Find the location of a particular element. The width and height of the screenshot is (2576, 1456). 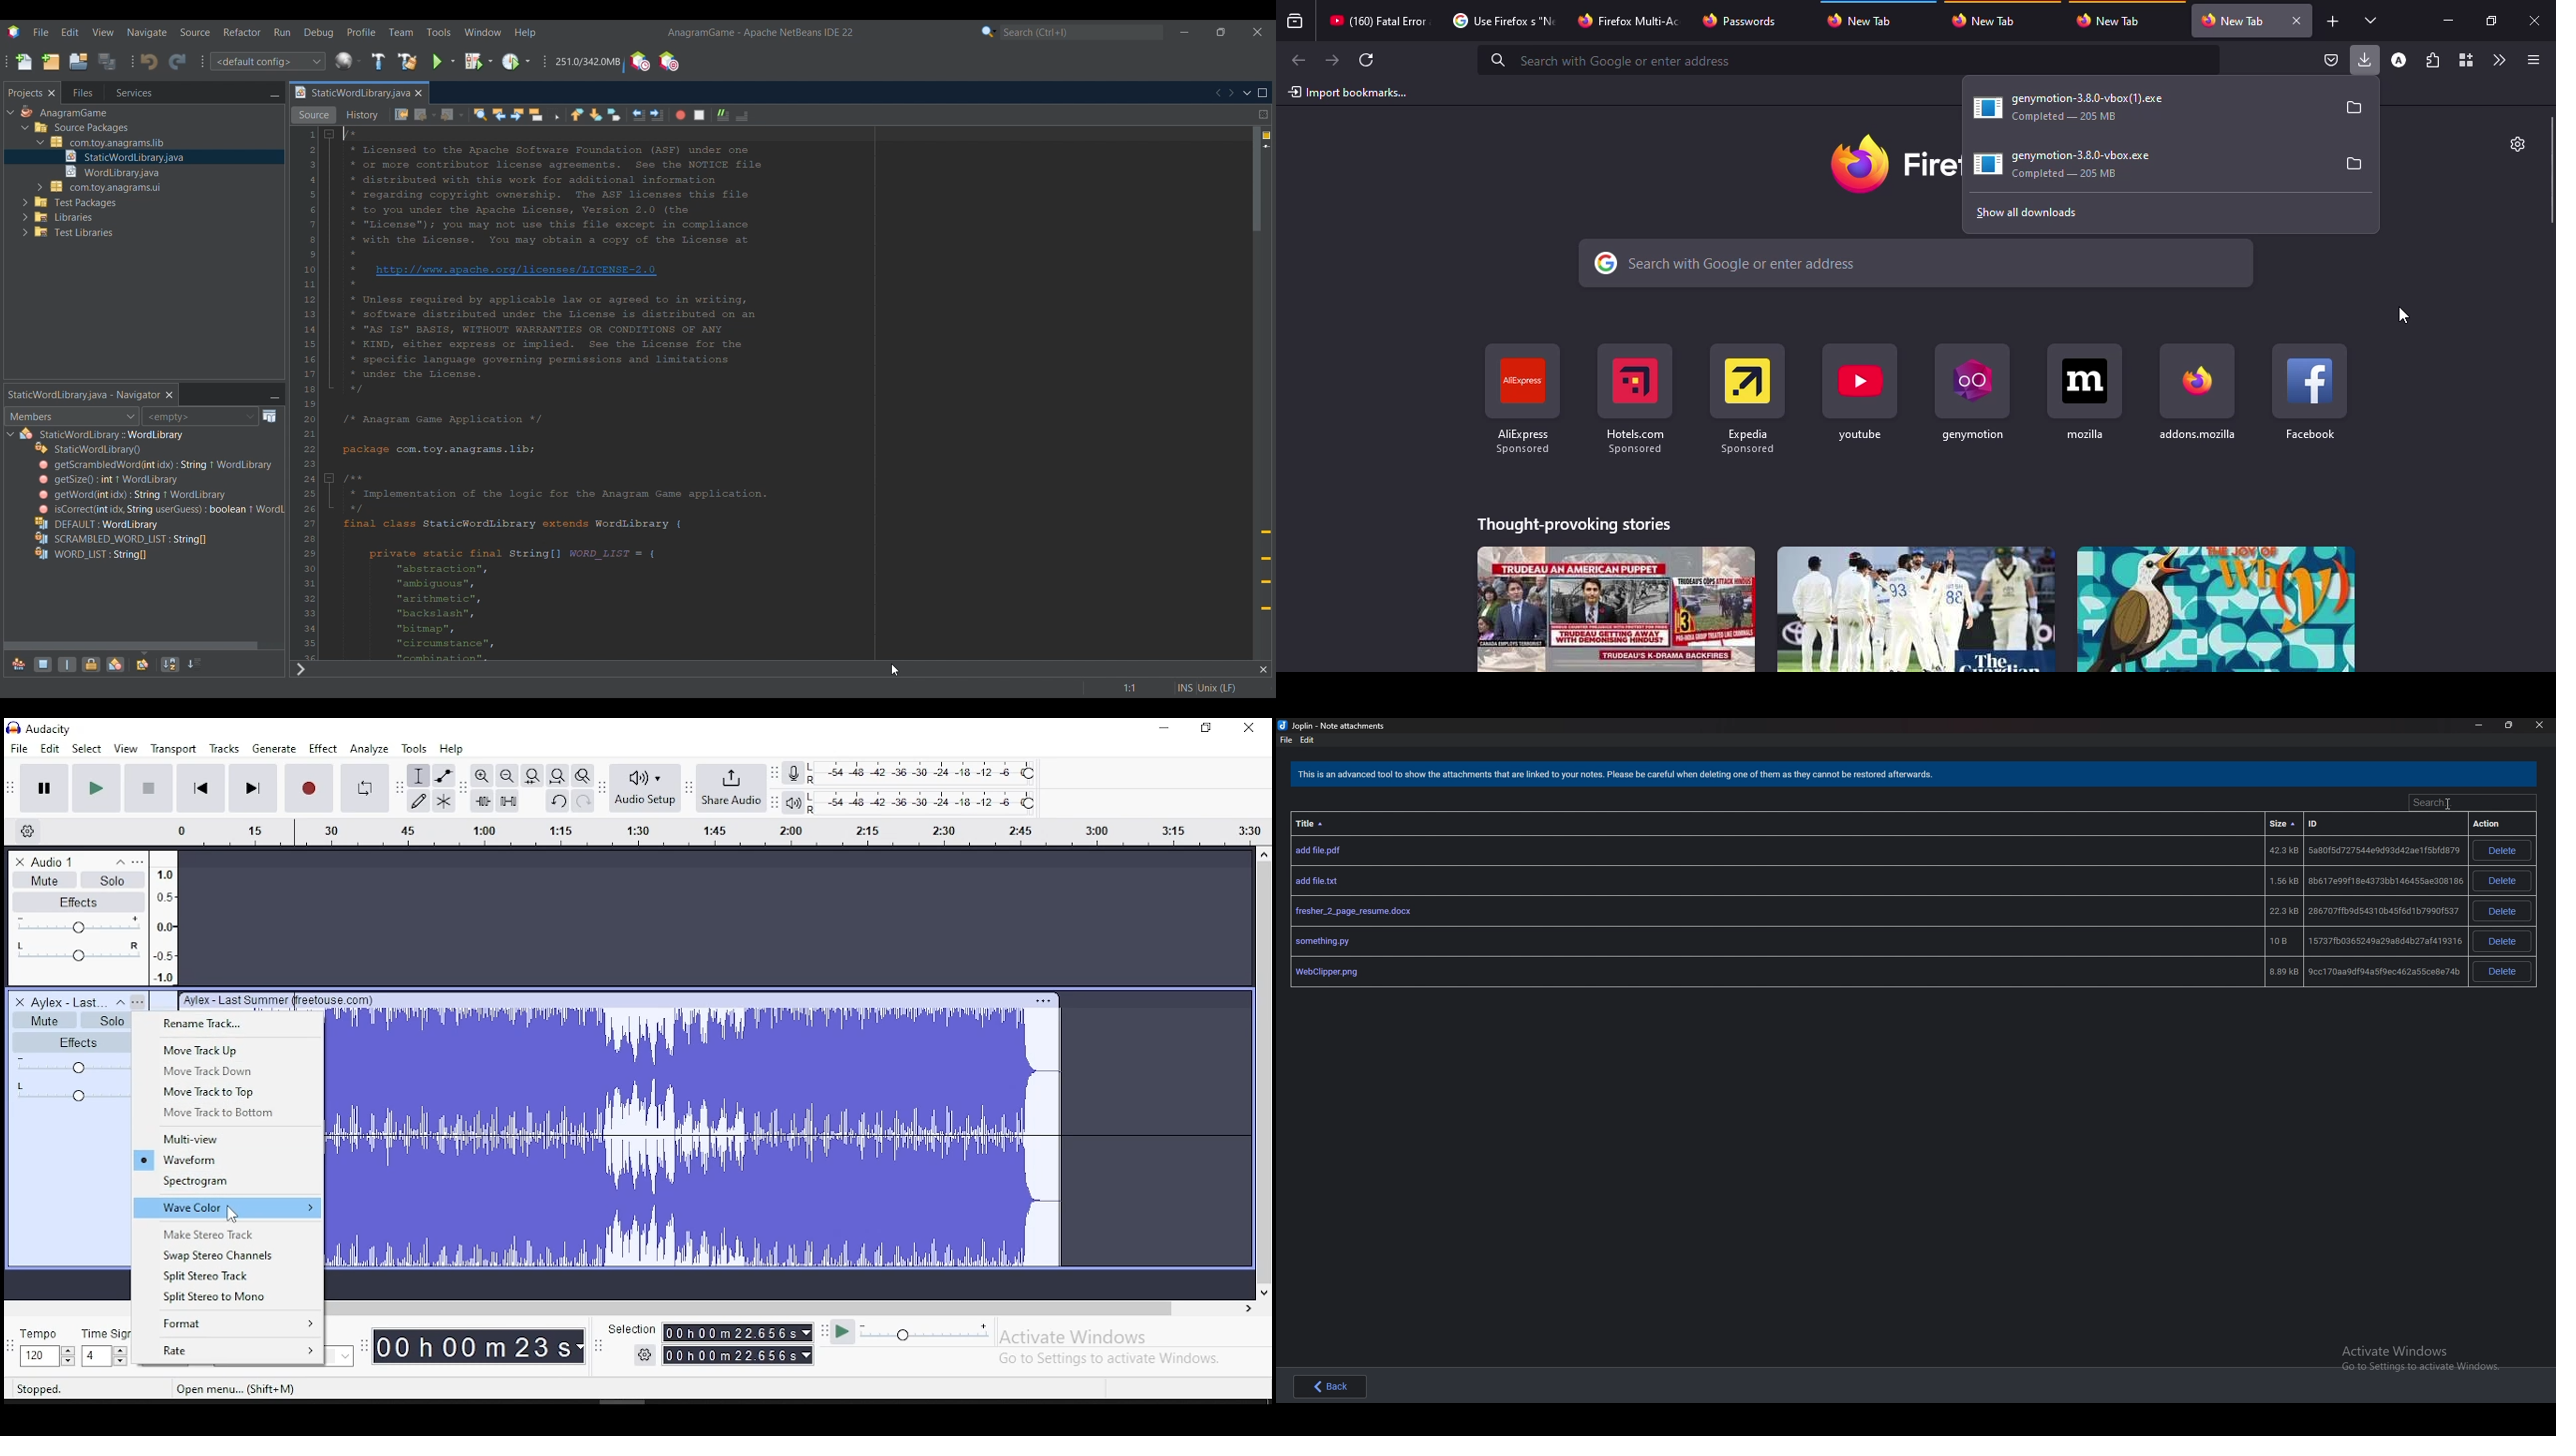

spectogram is located at coordinates (227, 1183).